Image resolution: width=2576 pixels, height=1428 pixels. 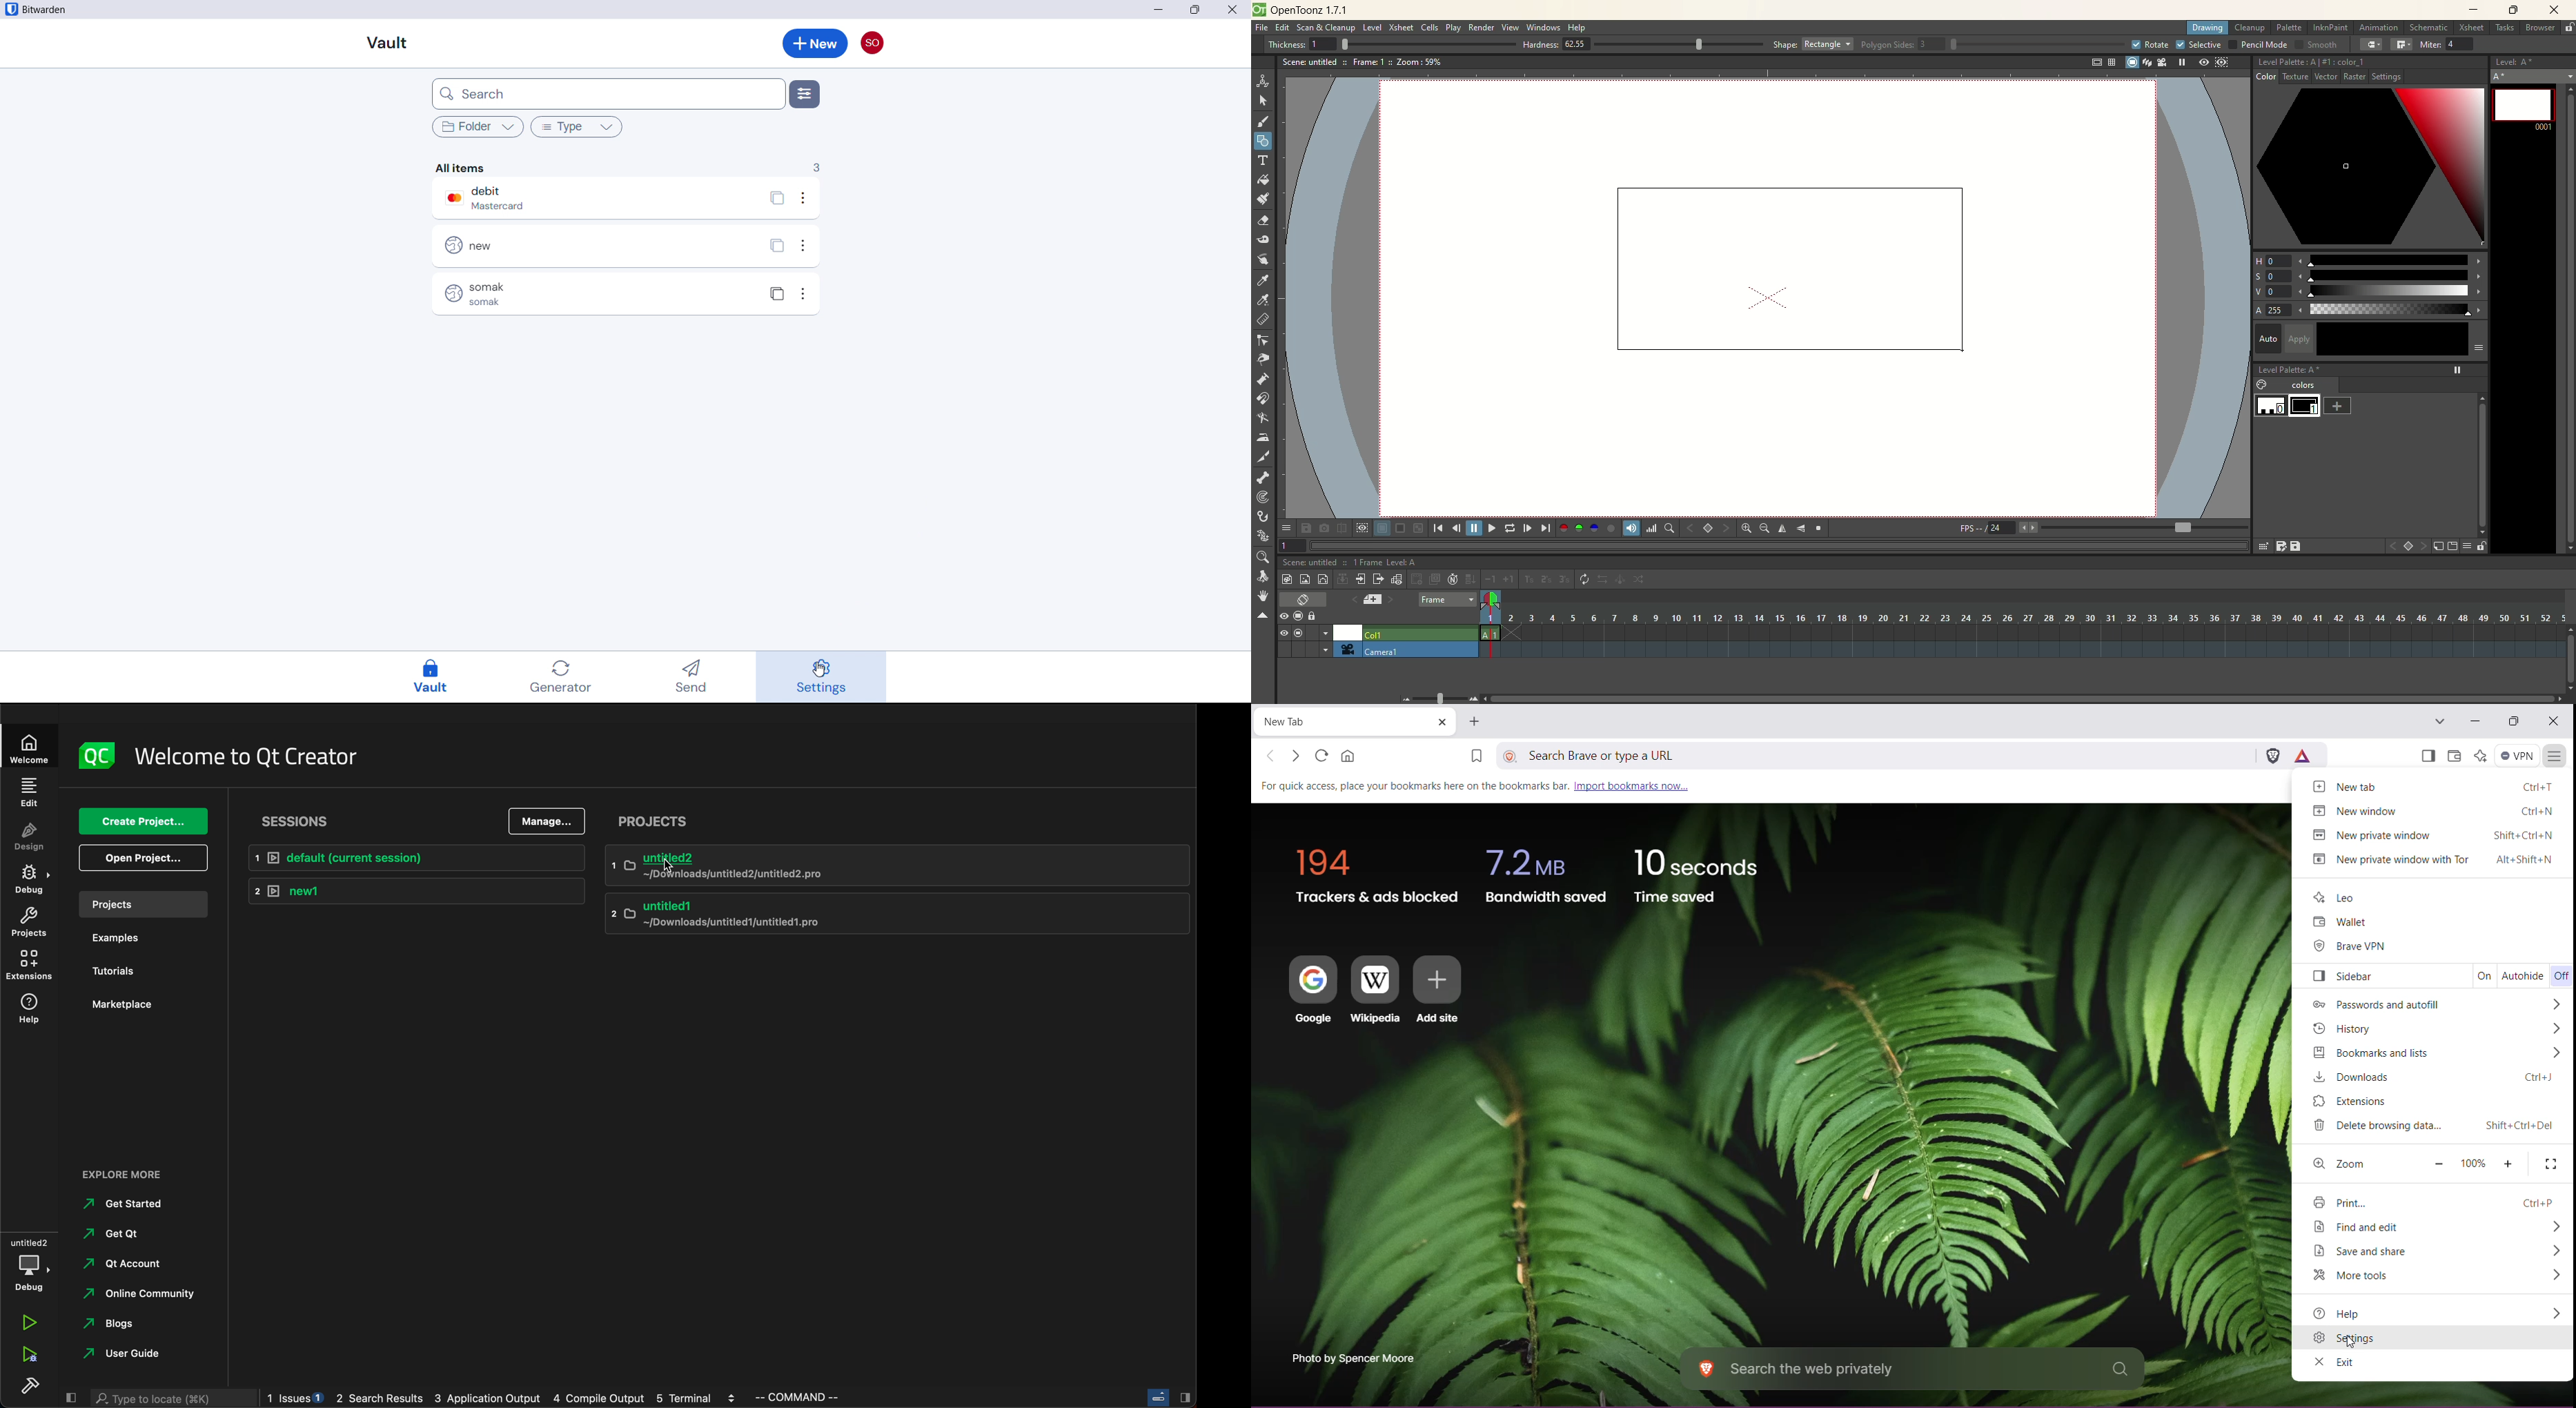 I want to click on browse, so click(x=2541, y=28).